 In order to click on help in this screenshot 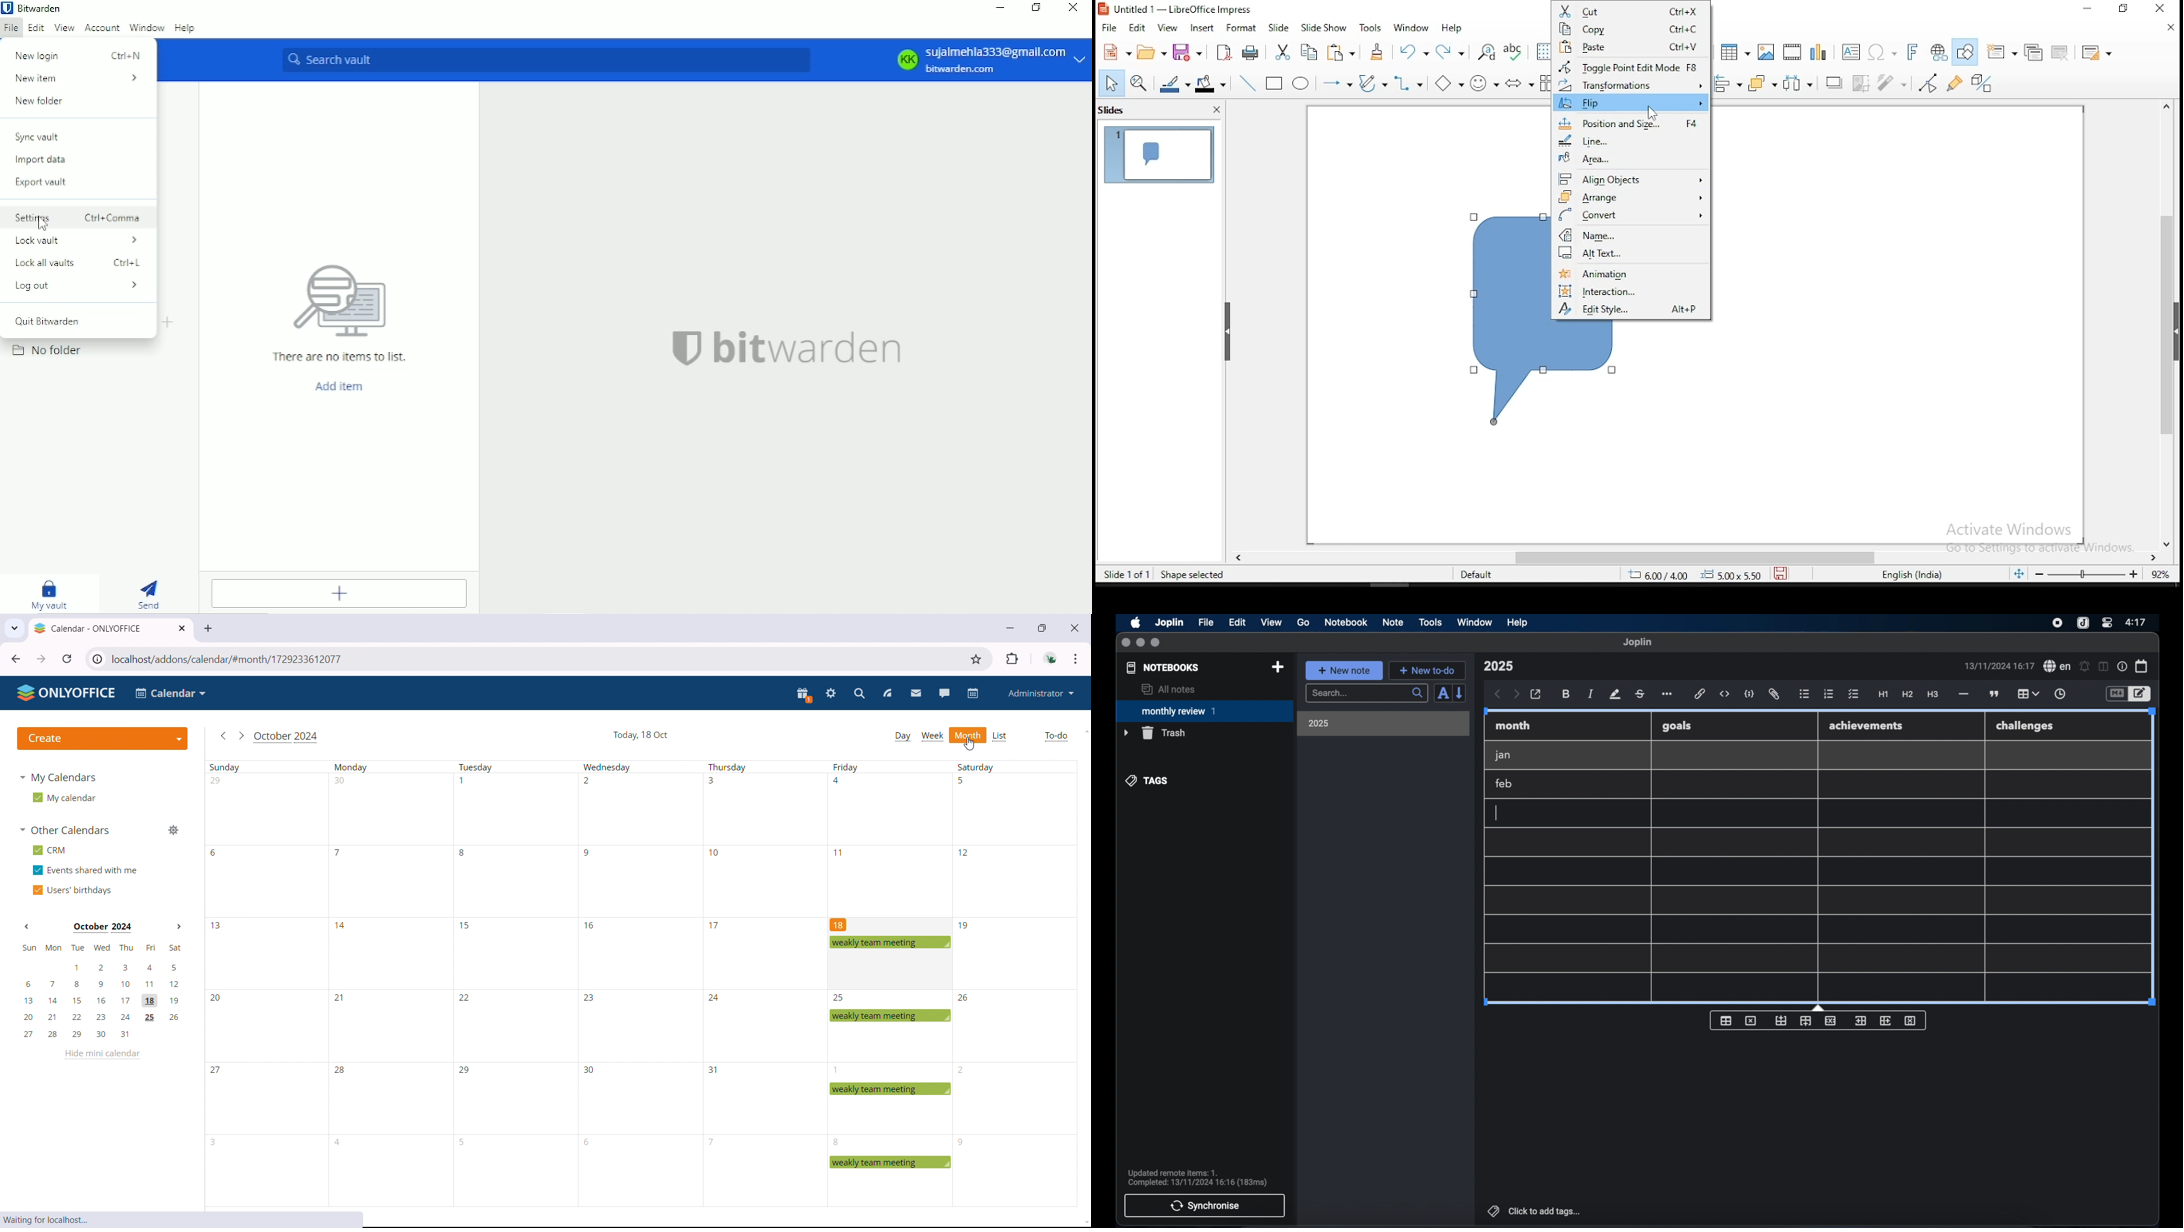, I will do `click(1518, 623)`.